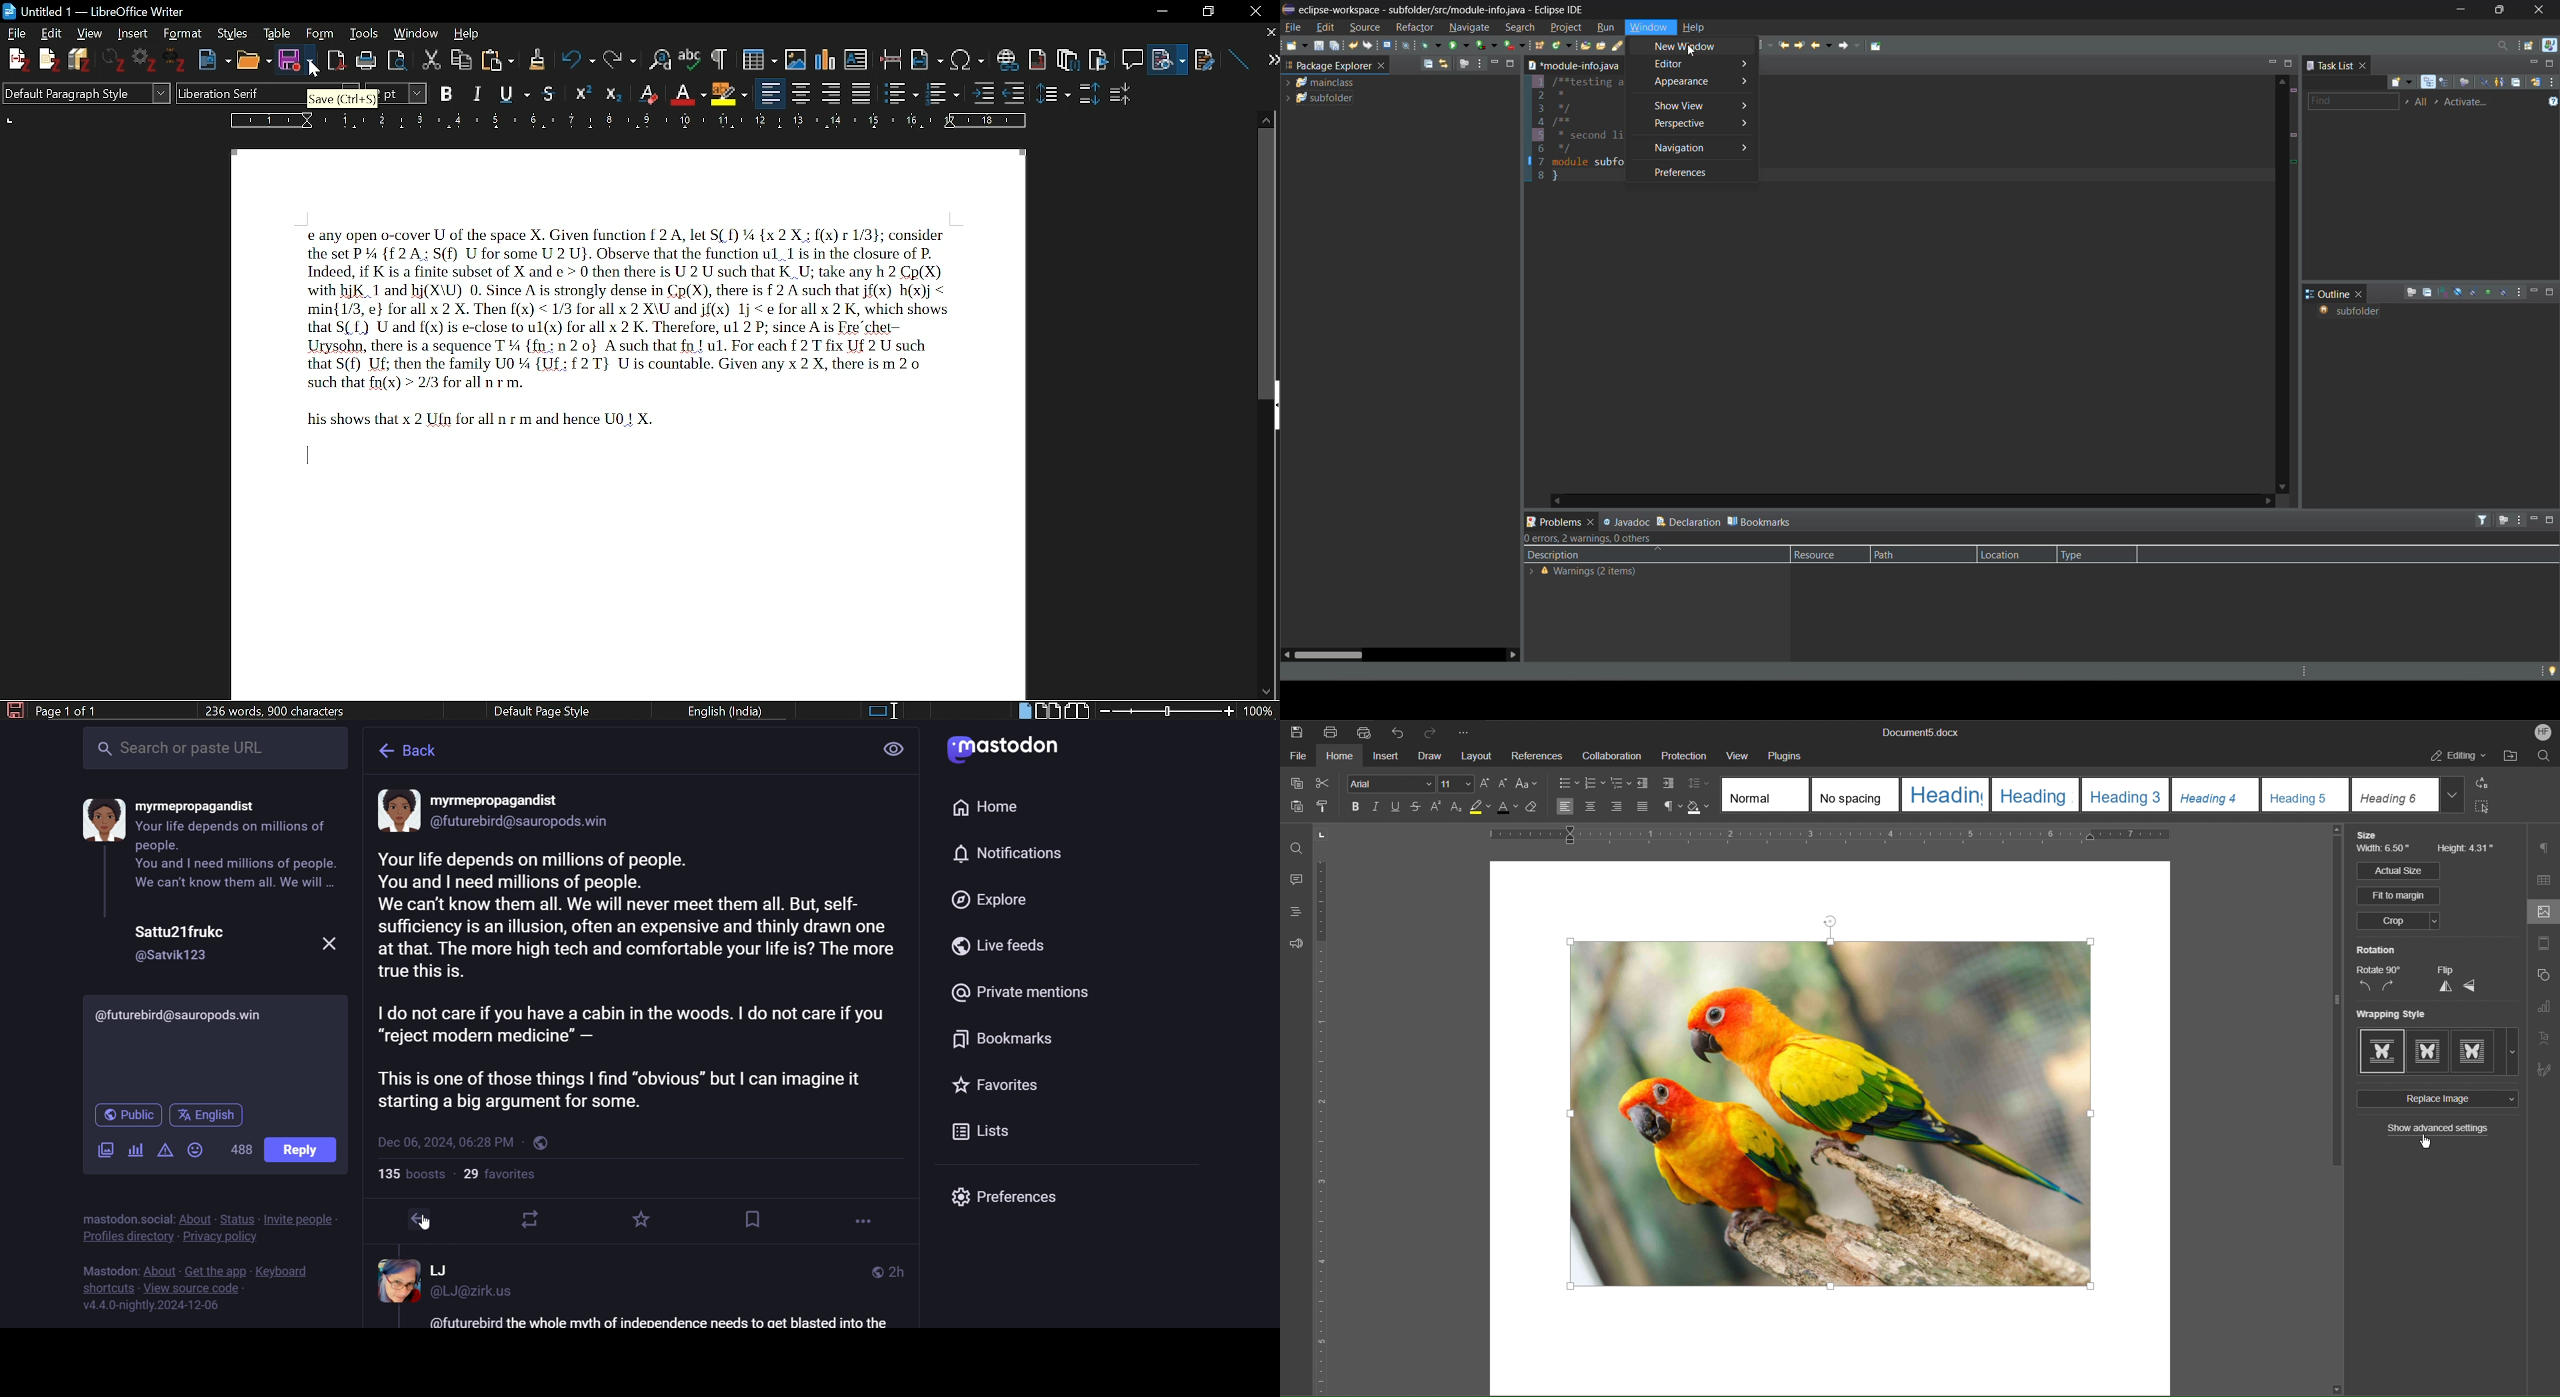 The height and width of the screenshot is (1400, 2576). Describe the element at coordinates (1595, 783) in the screenshot. I see `Lists` at that location.